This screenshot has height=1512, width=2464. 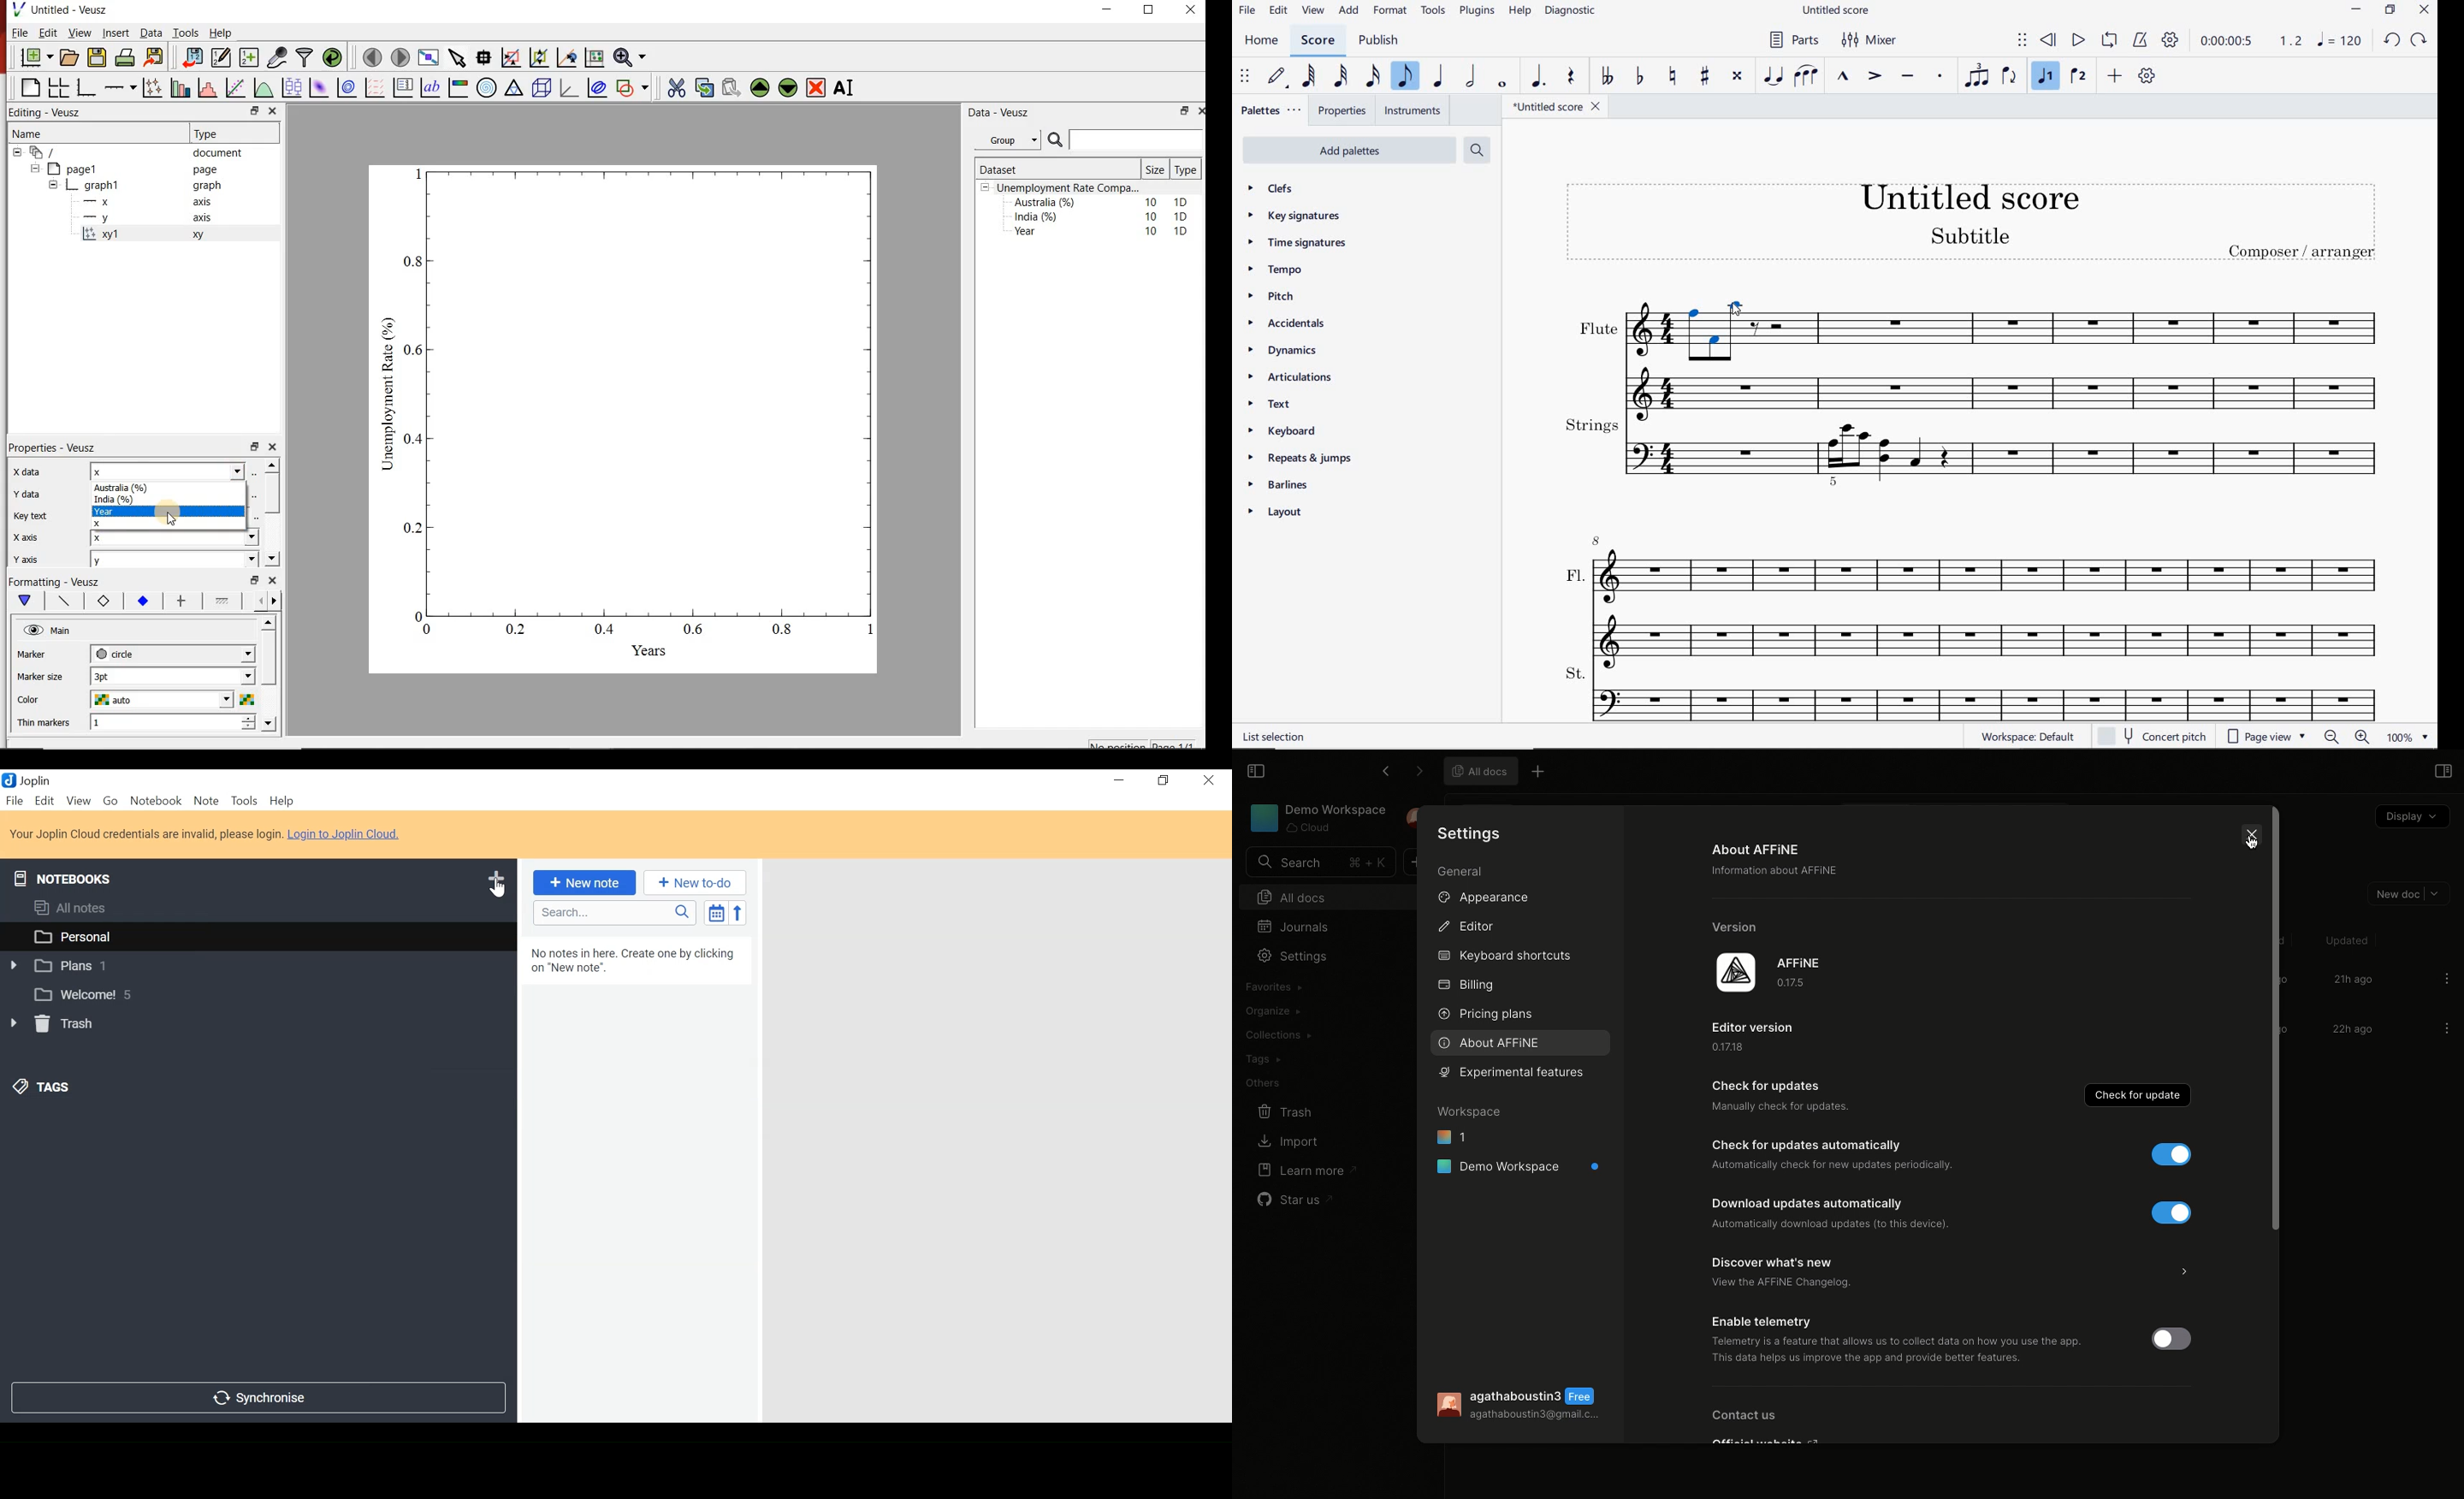 What do you see at coordinates (134, 151) in the screenshot?
I see `‘document` at bounding box center [134, 151].